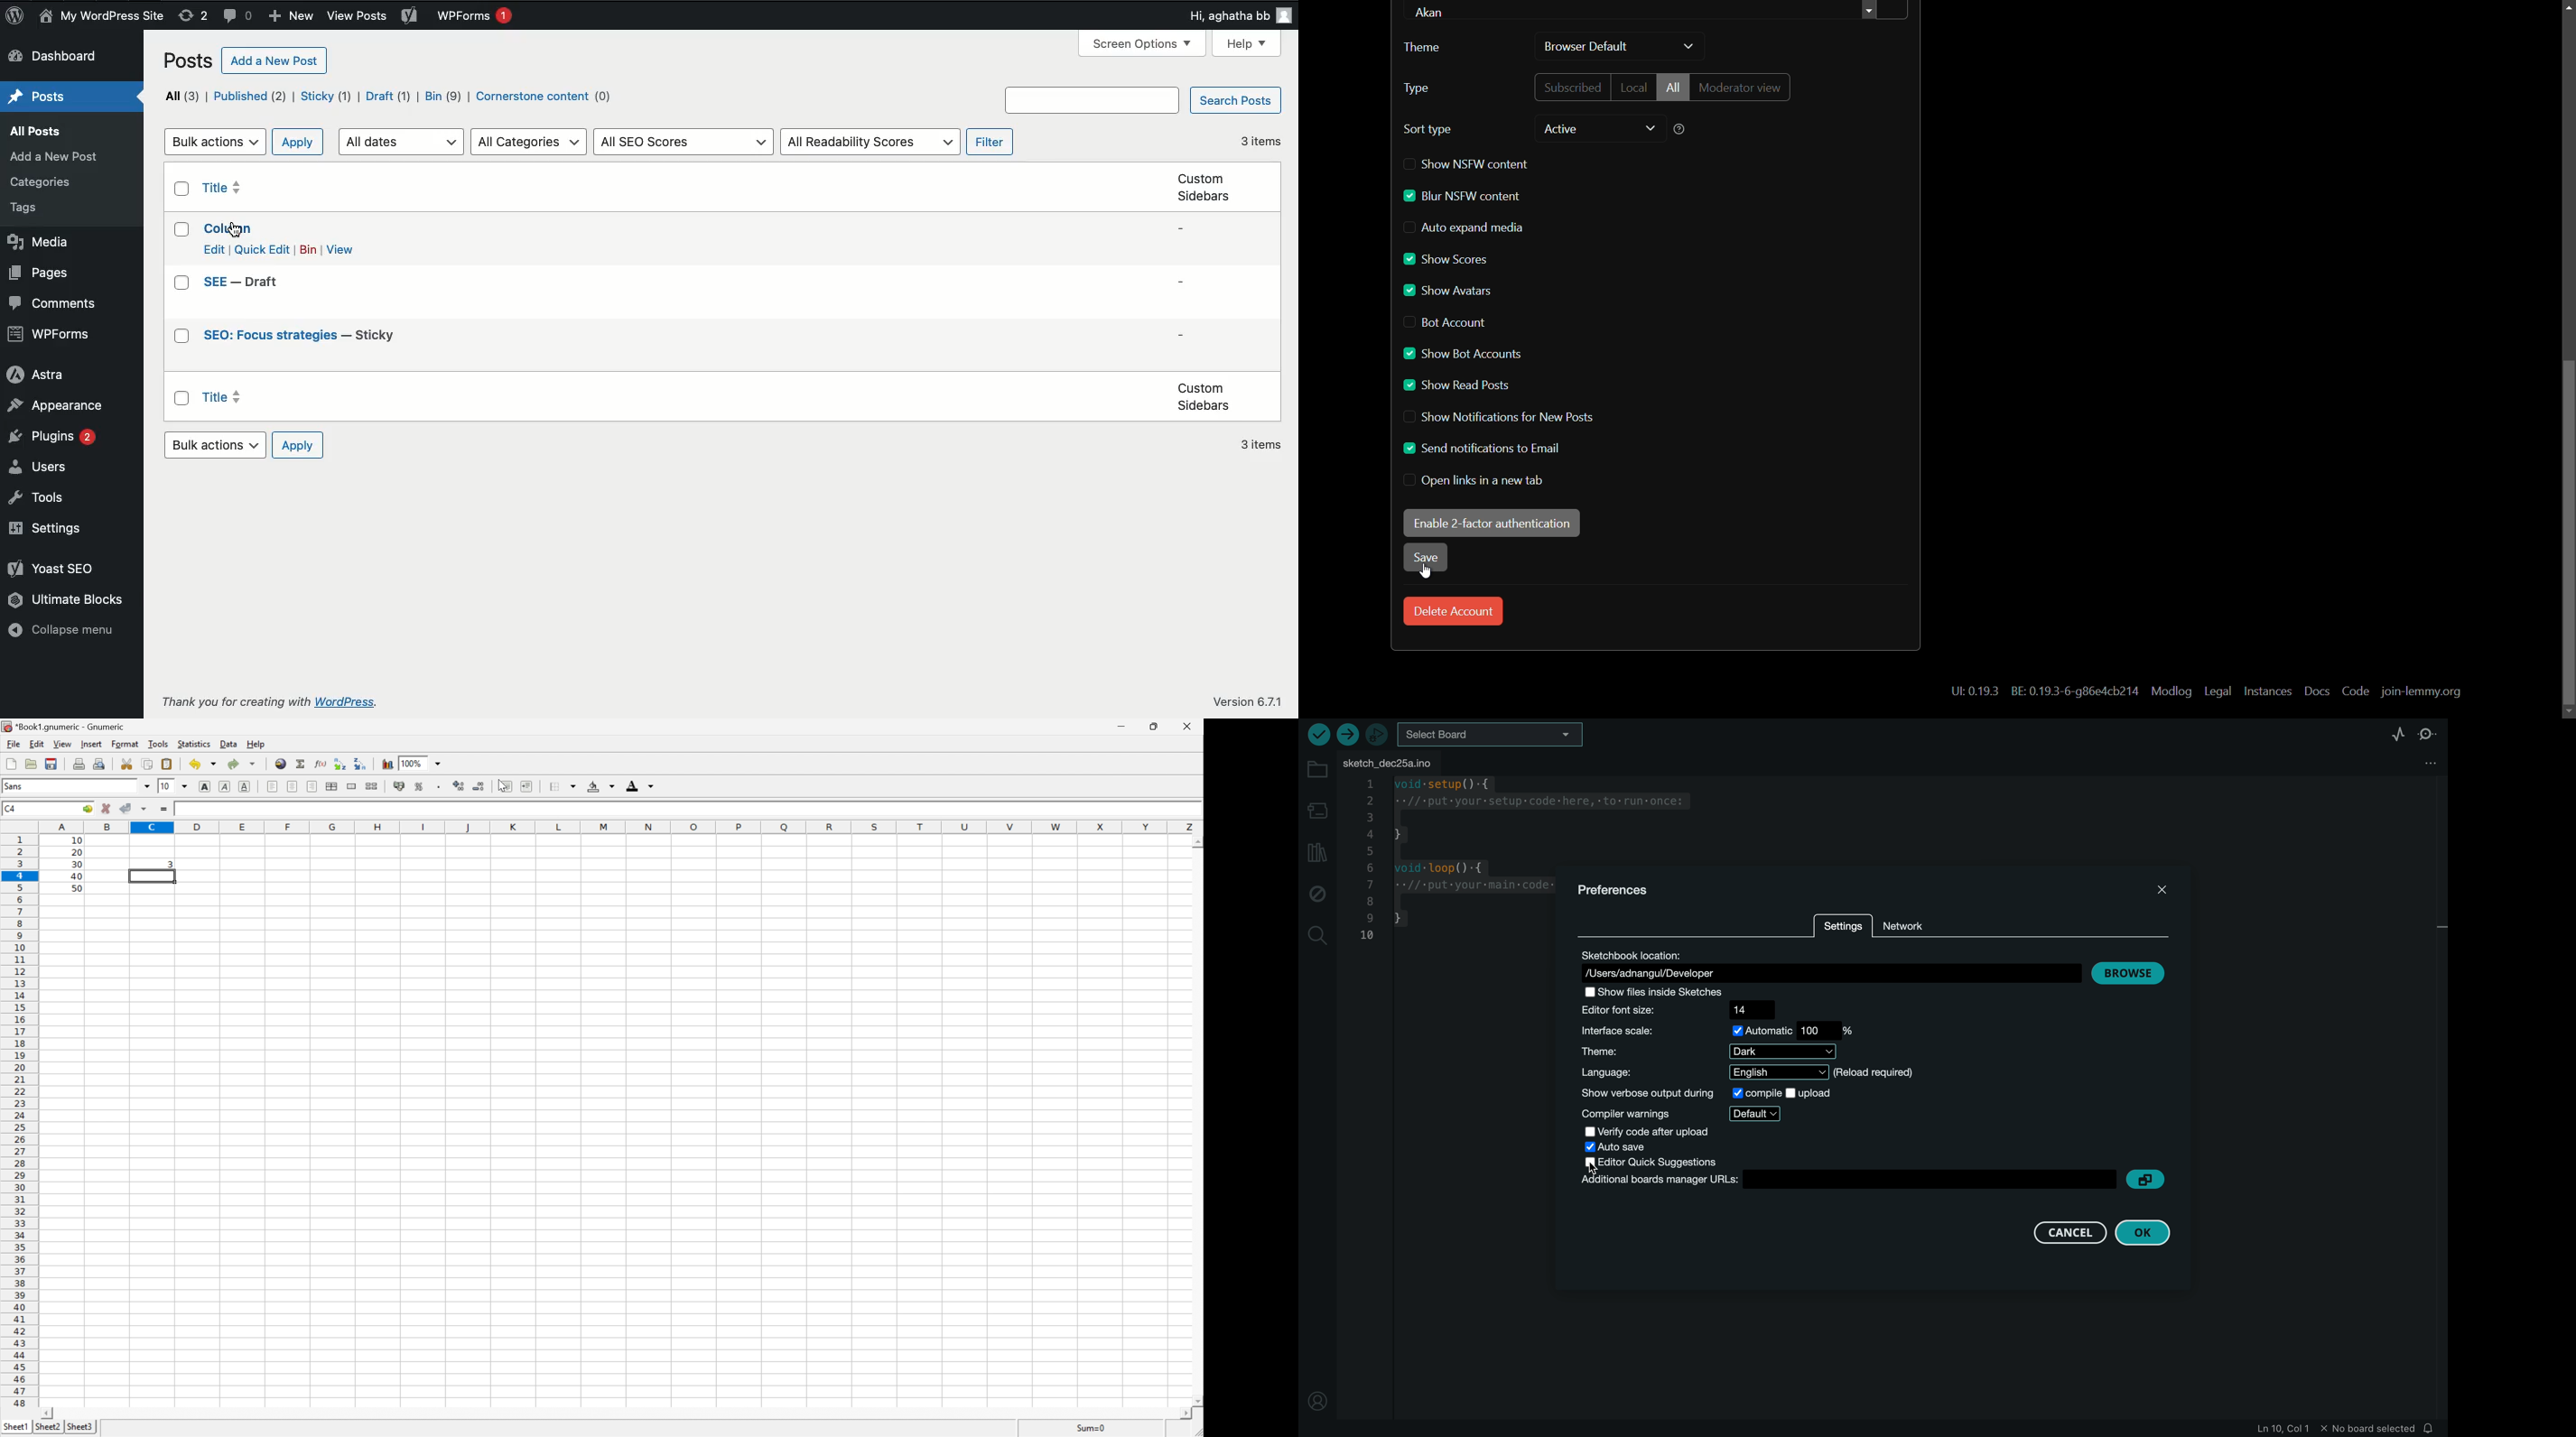  I want to click on  Drop down, so click(146, 784).